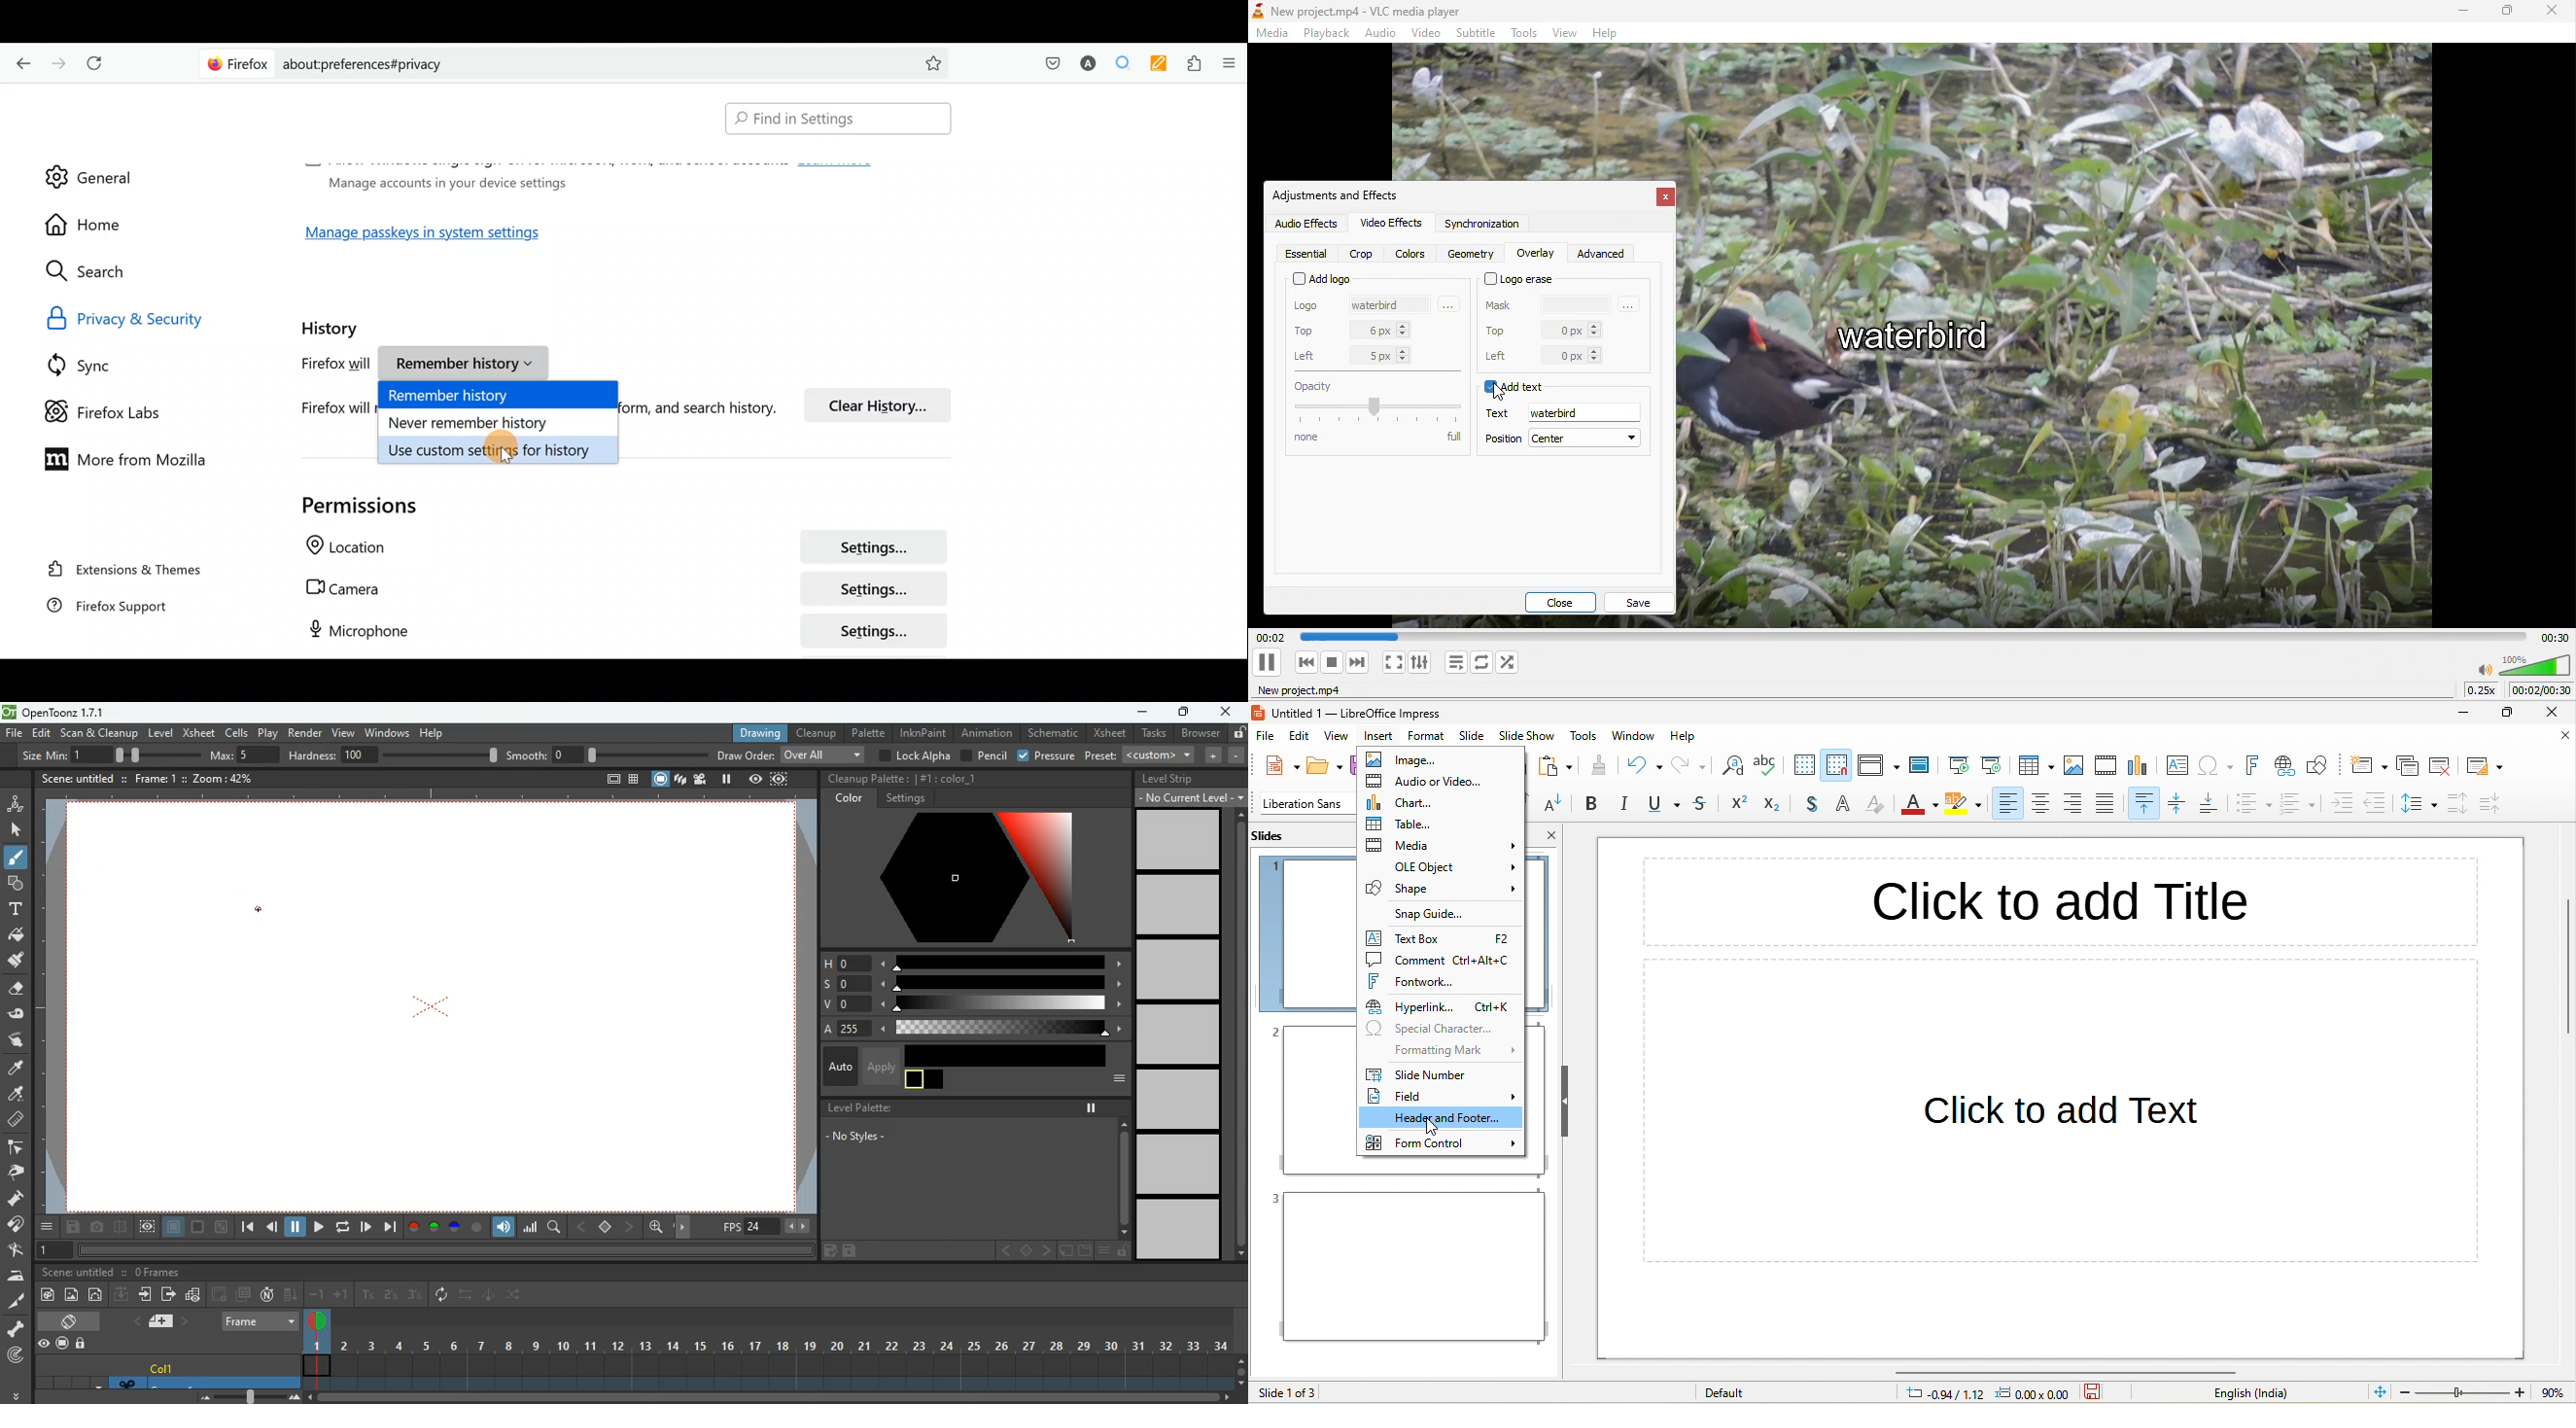  What do you see at coordinates (14, 909) in the screenshot?
I see `text` at bounding box center [14, 909].